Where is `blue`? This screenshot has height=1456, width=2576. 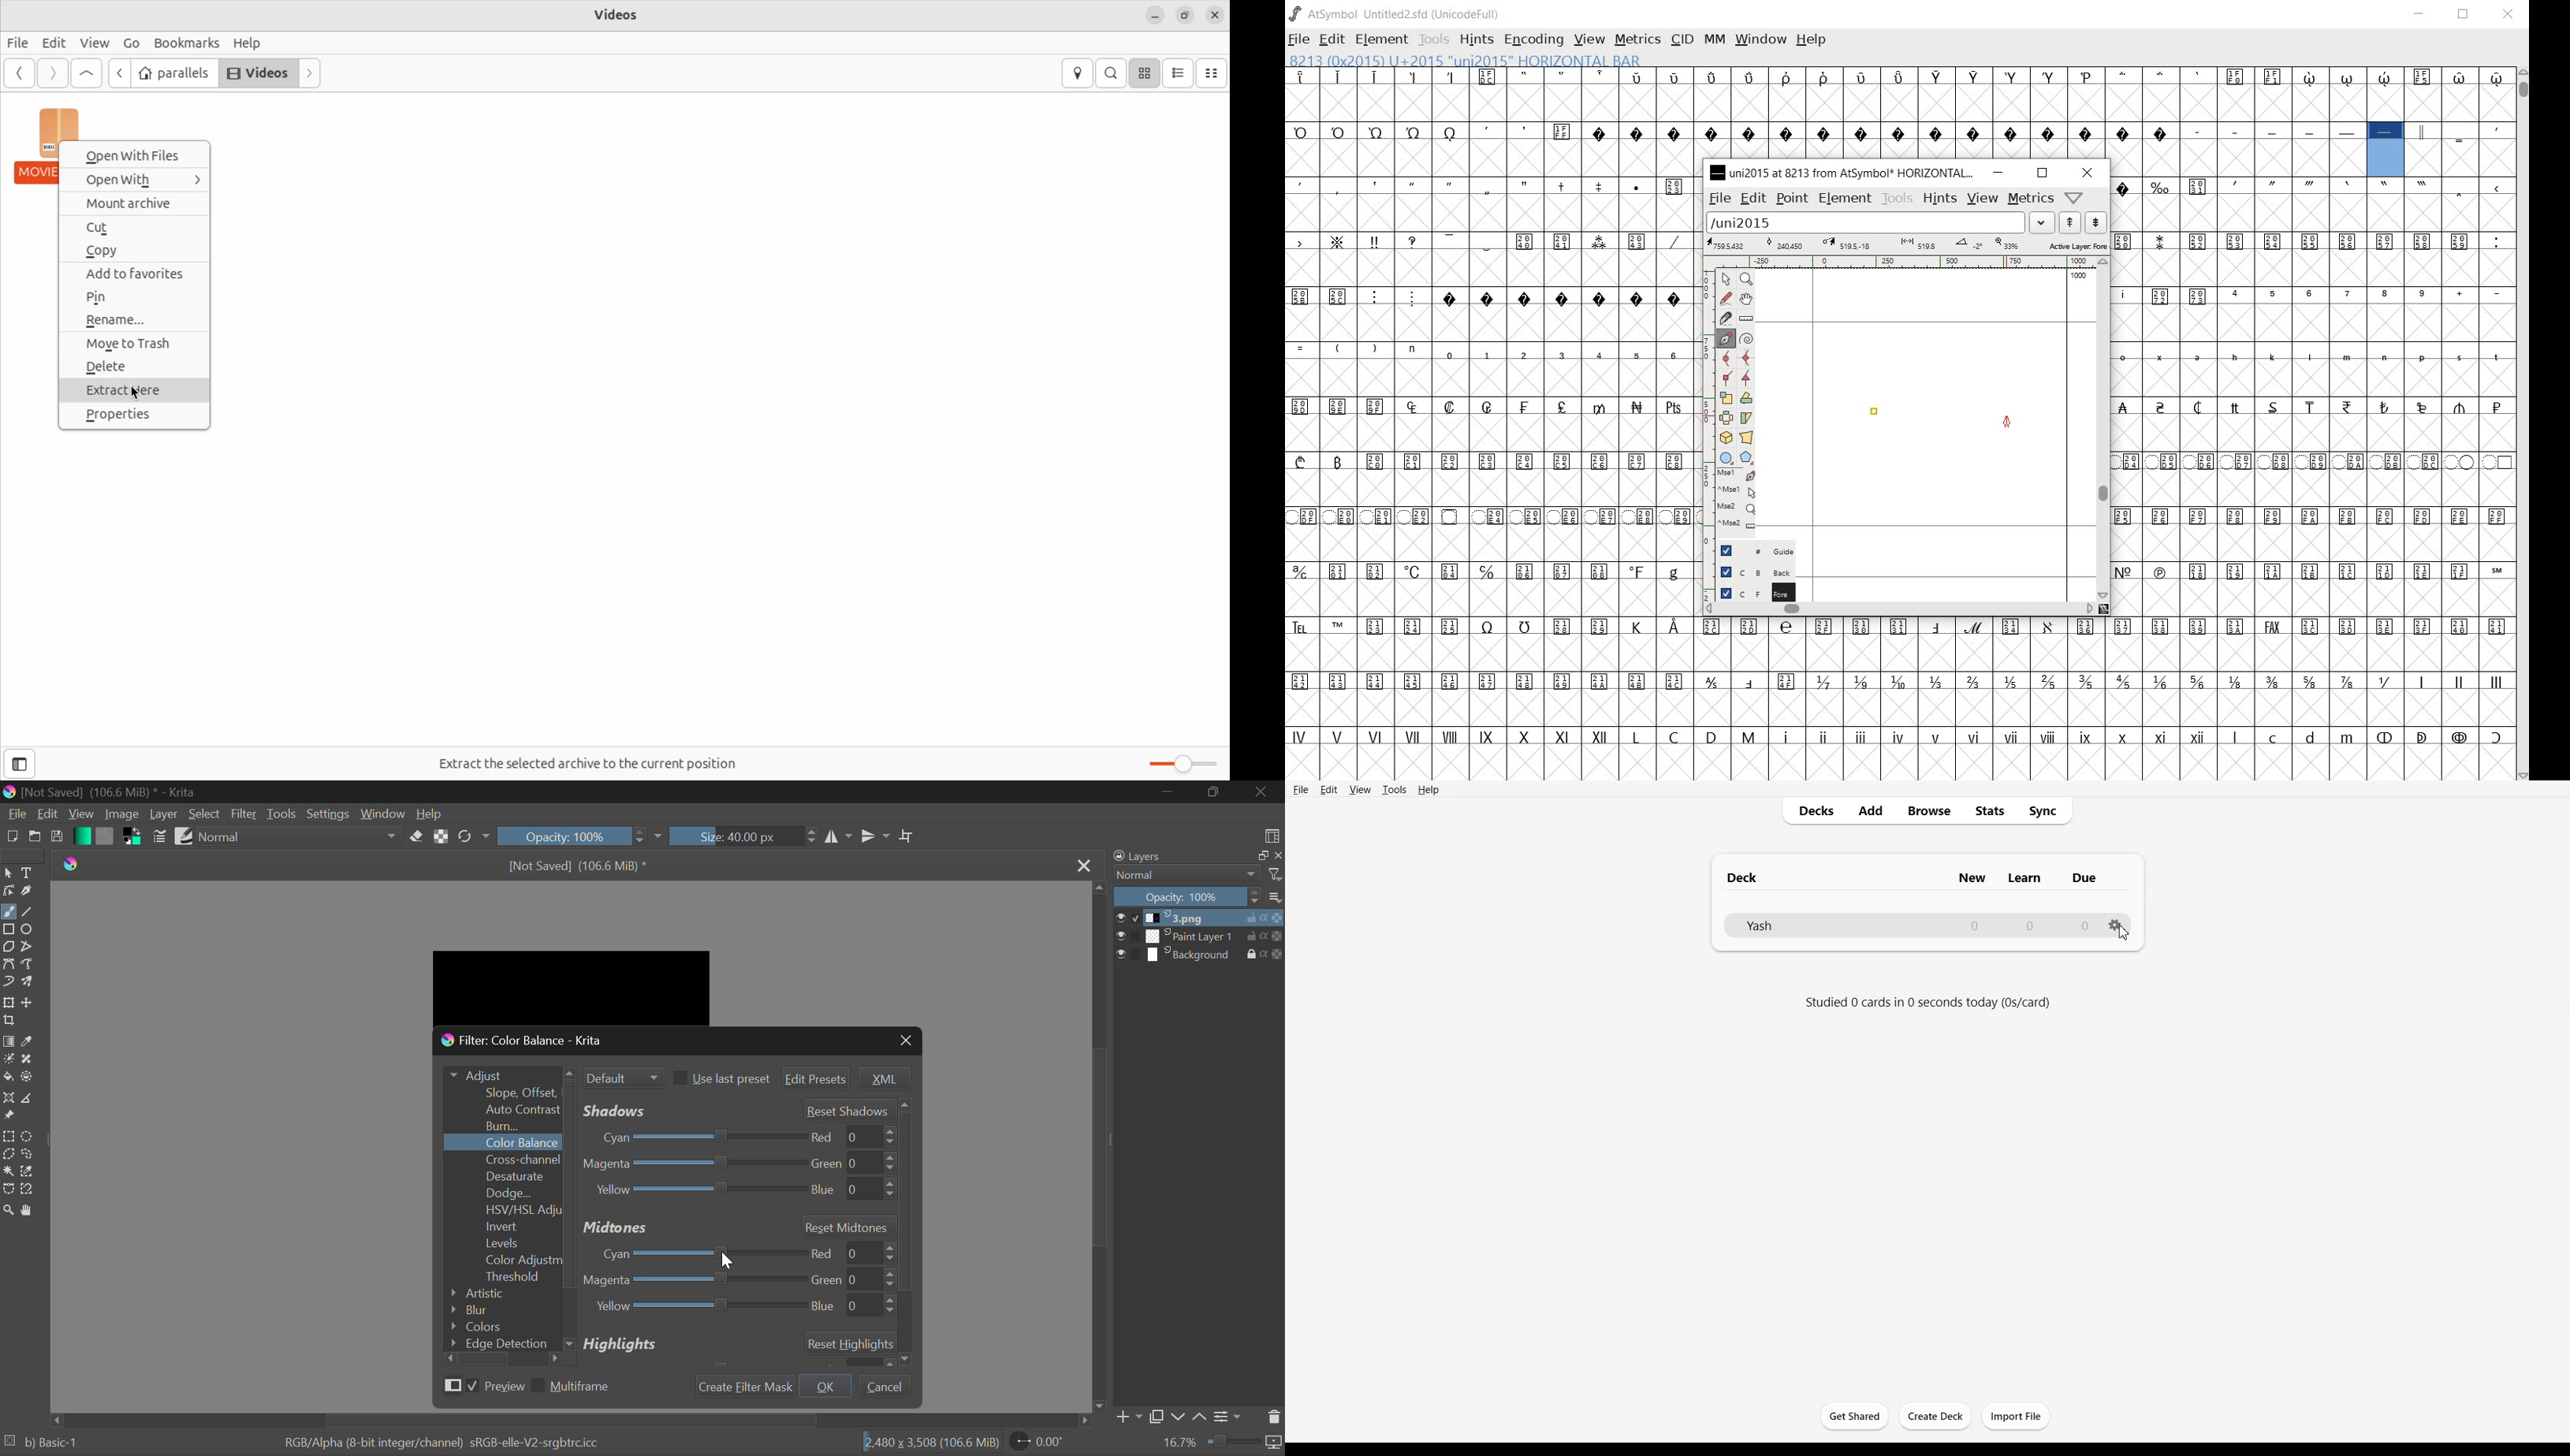
blue is located at coordinates (851, 1190).